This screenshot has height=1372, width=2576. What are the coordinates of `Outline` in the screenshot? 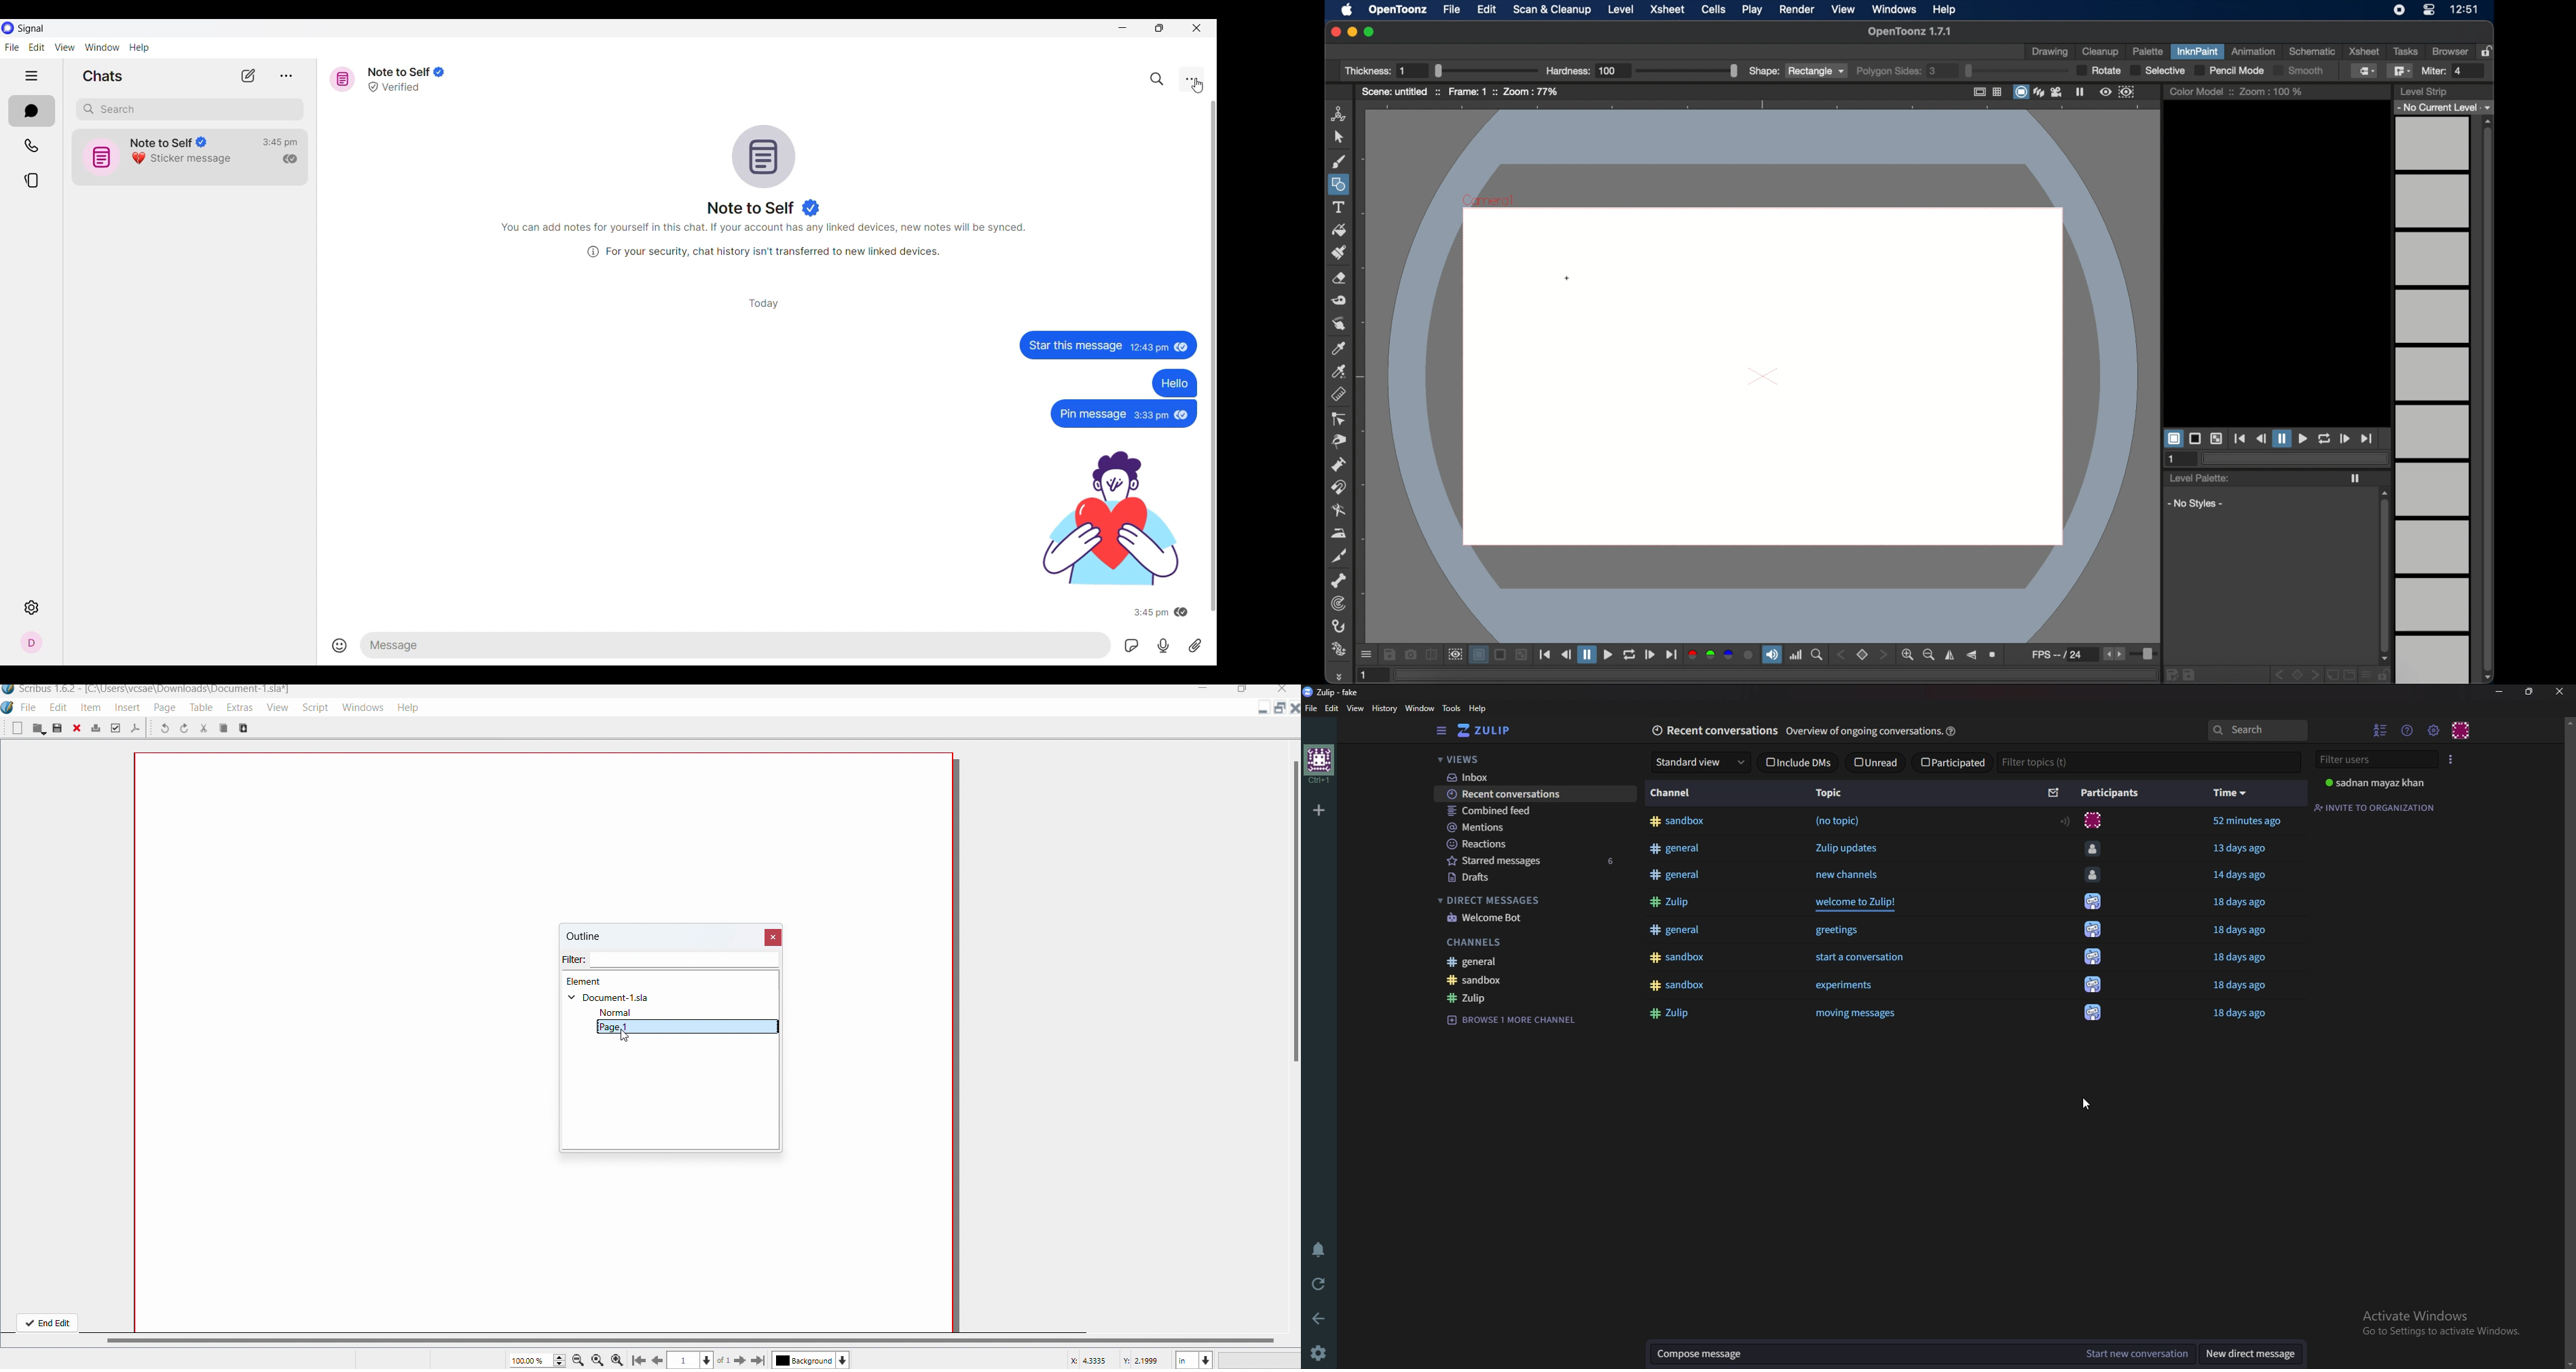 It's located at (597, 938).